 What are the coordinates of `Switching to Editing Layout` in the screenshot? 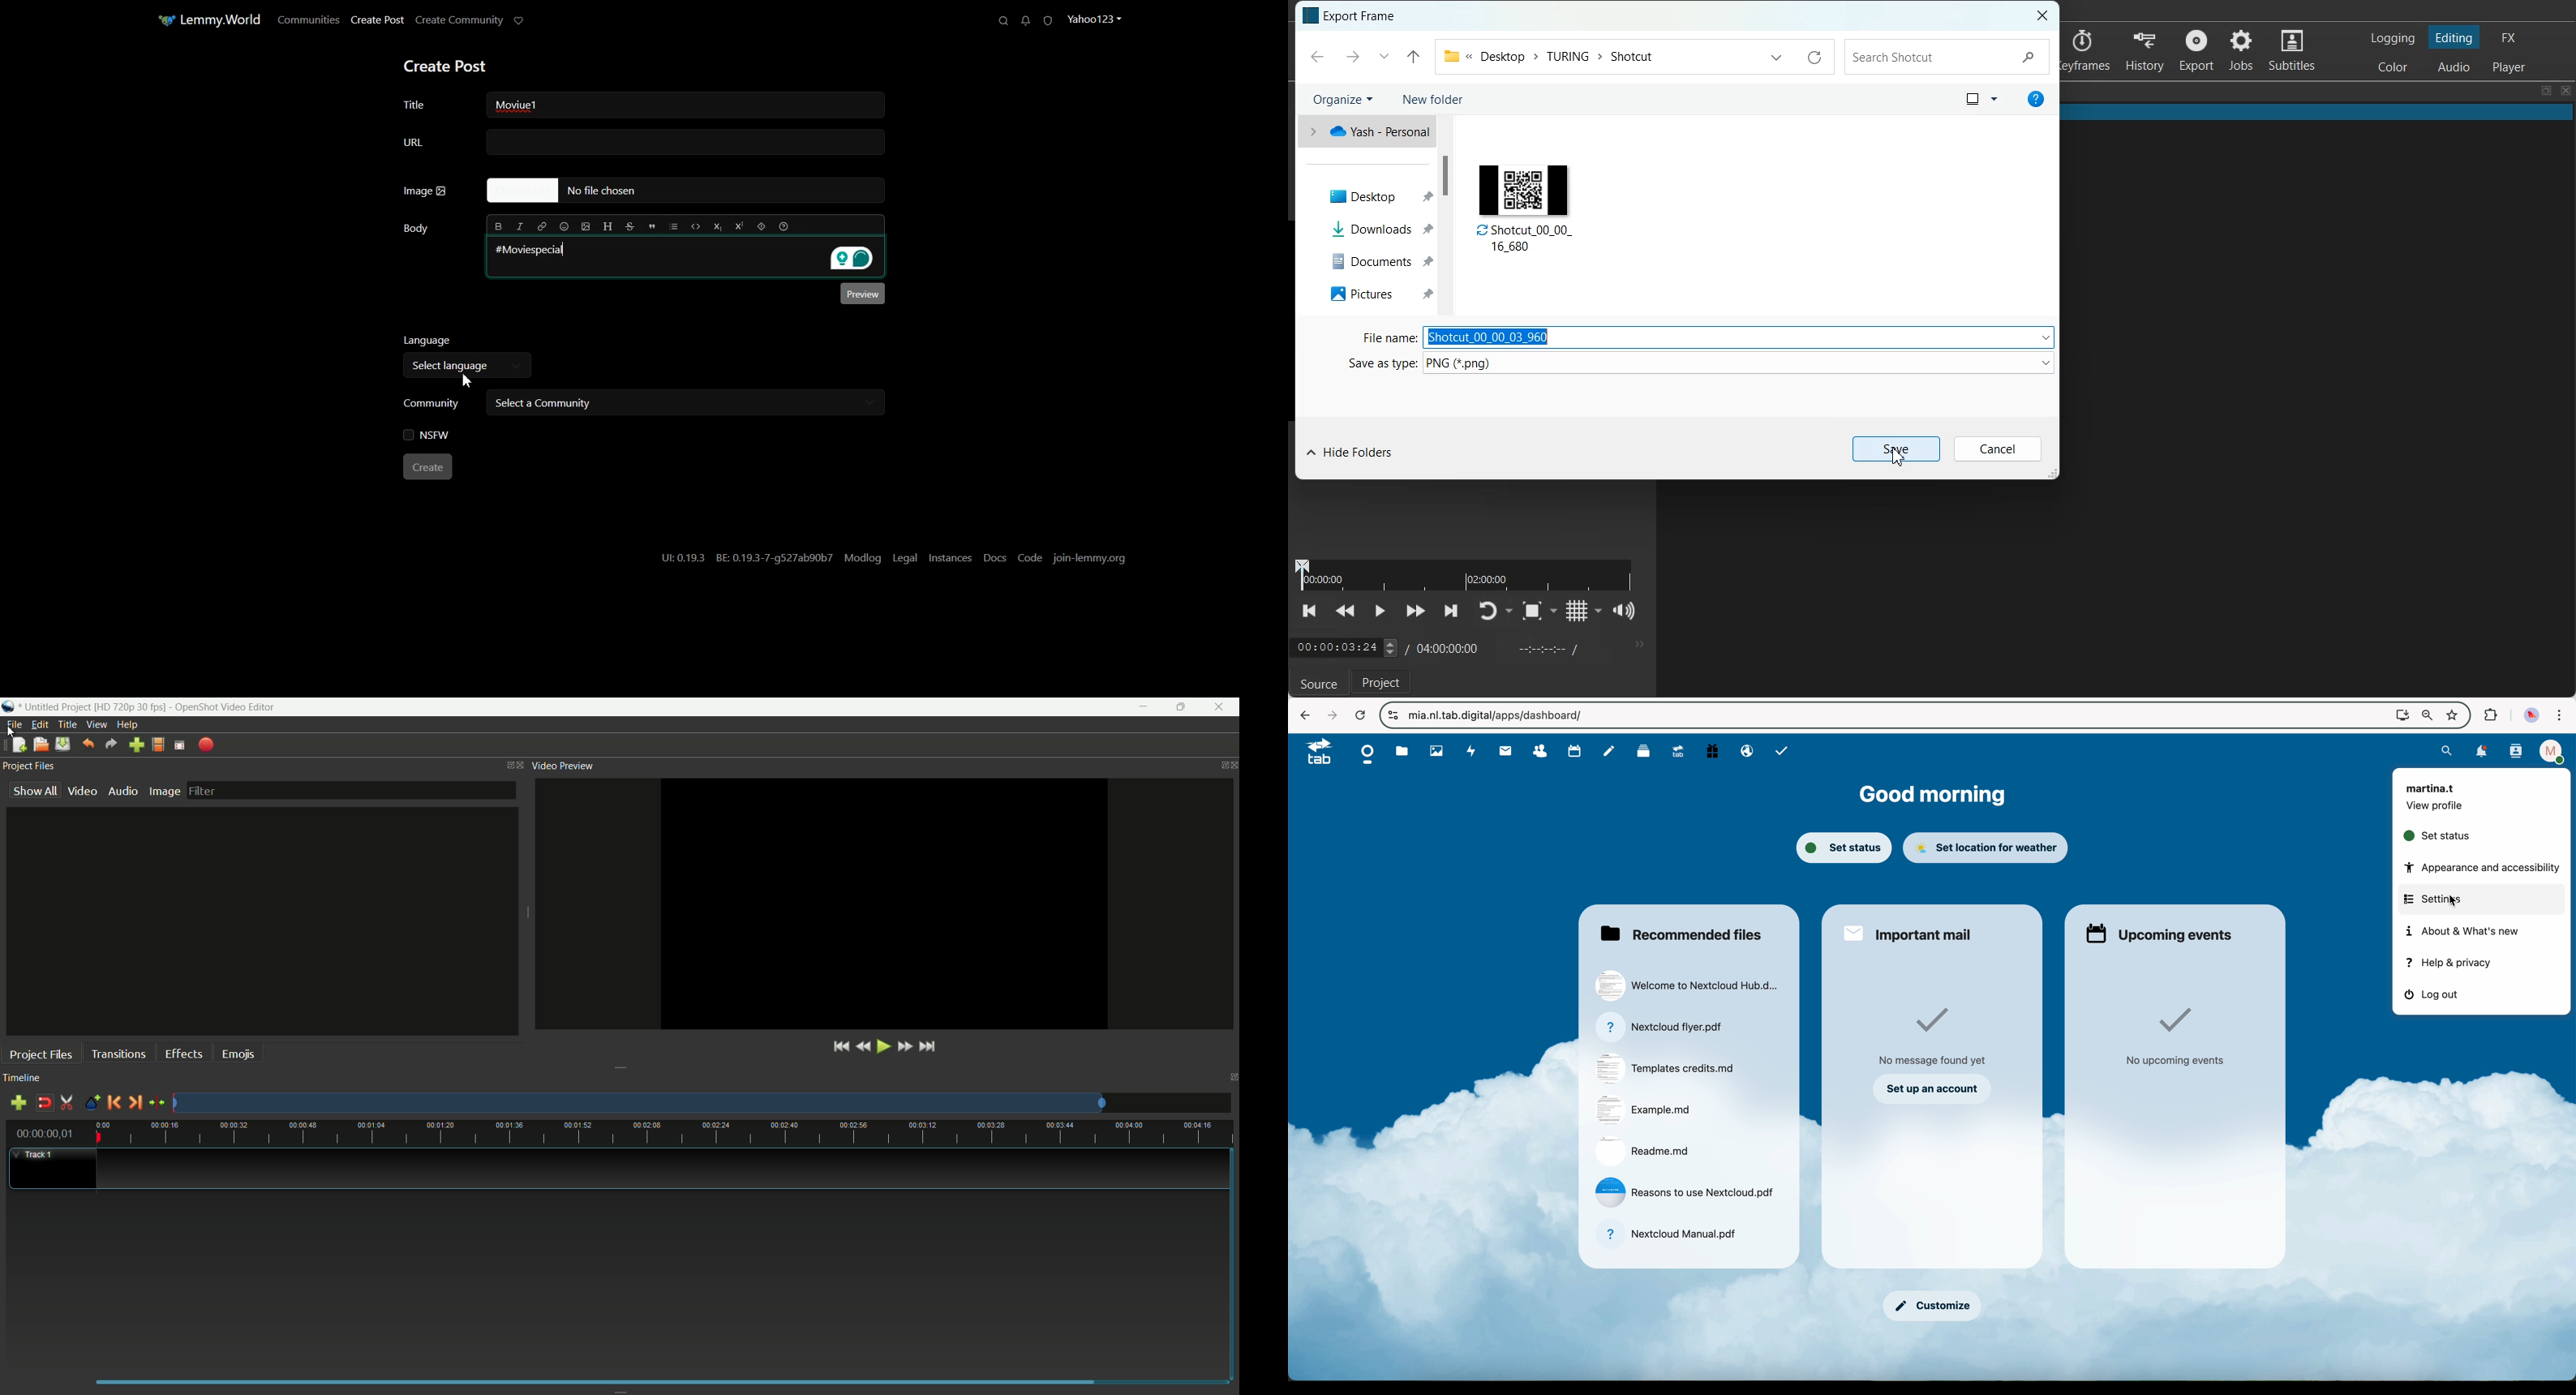 It's located at (2453, 37).